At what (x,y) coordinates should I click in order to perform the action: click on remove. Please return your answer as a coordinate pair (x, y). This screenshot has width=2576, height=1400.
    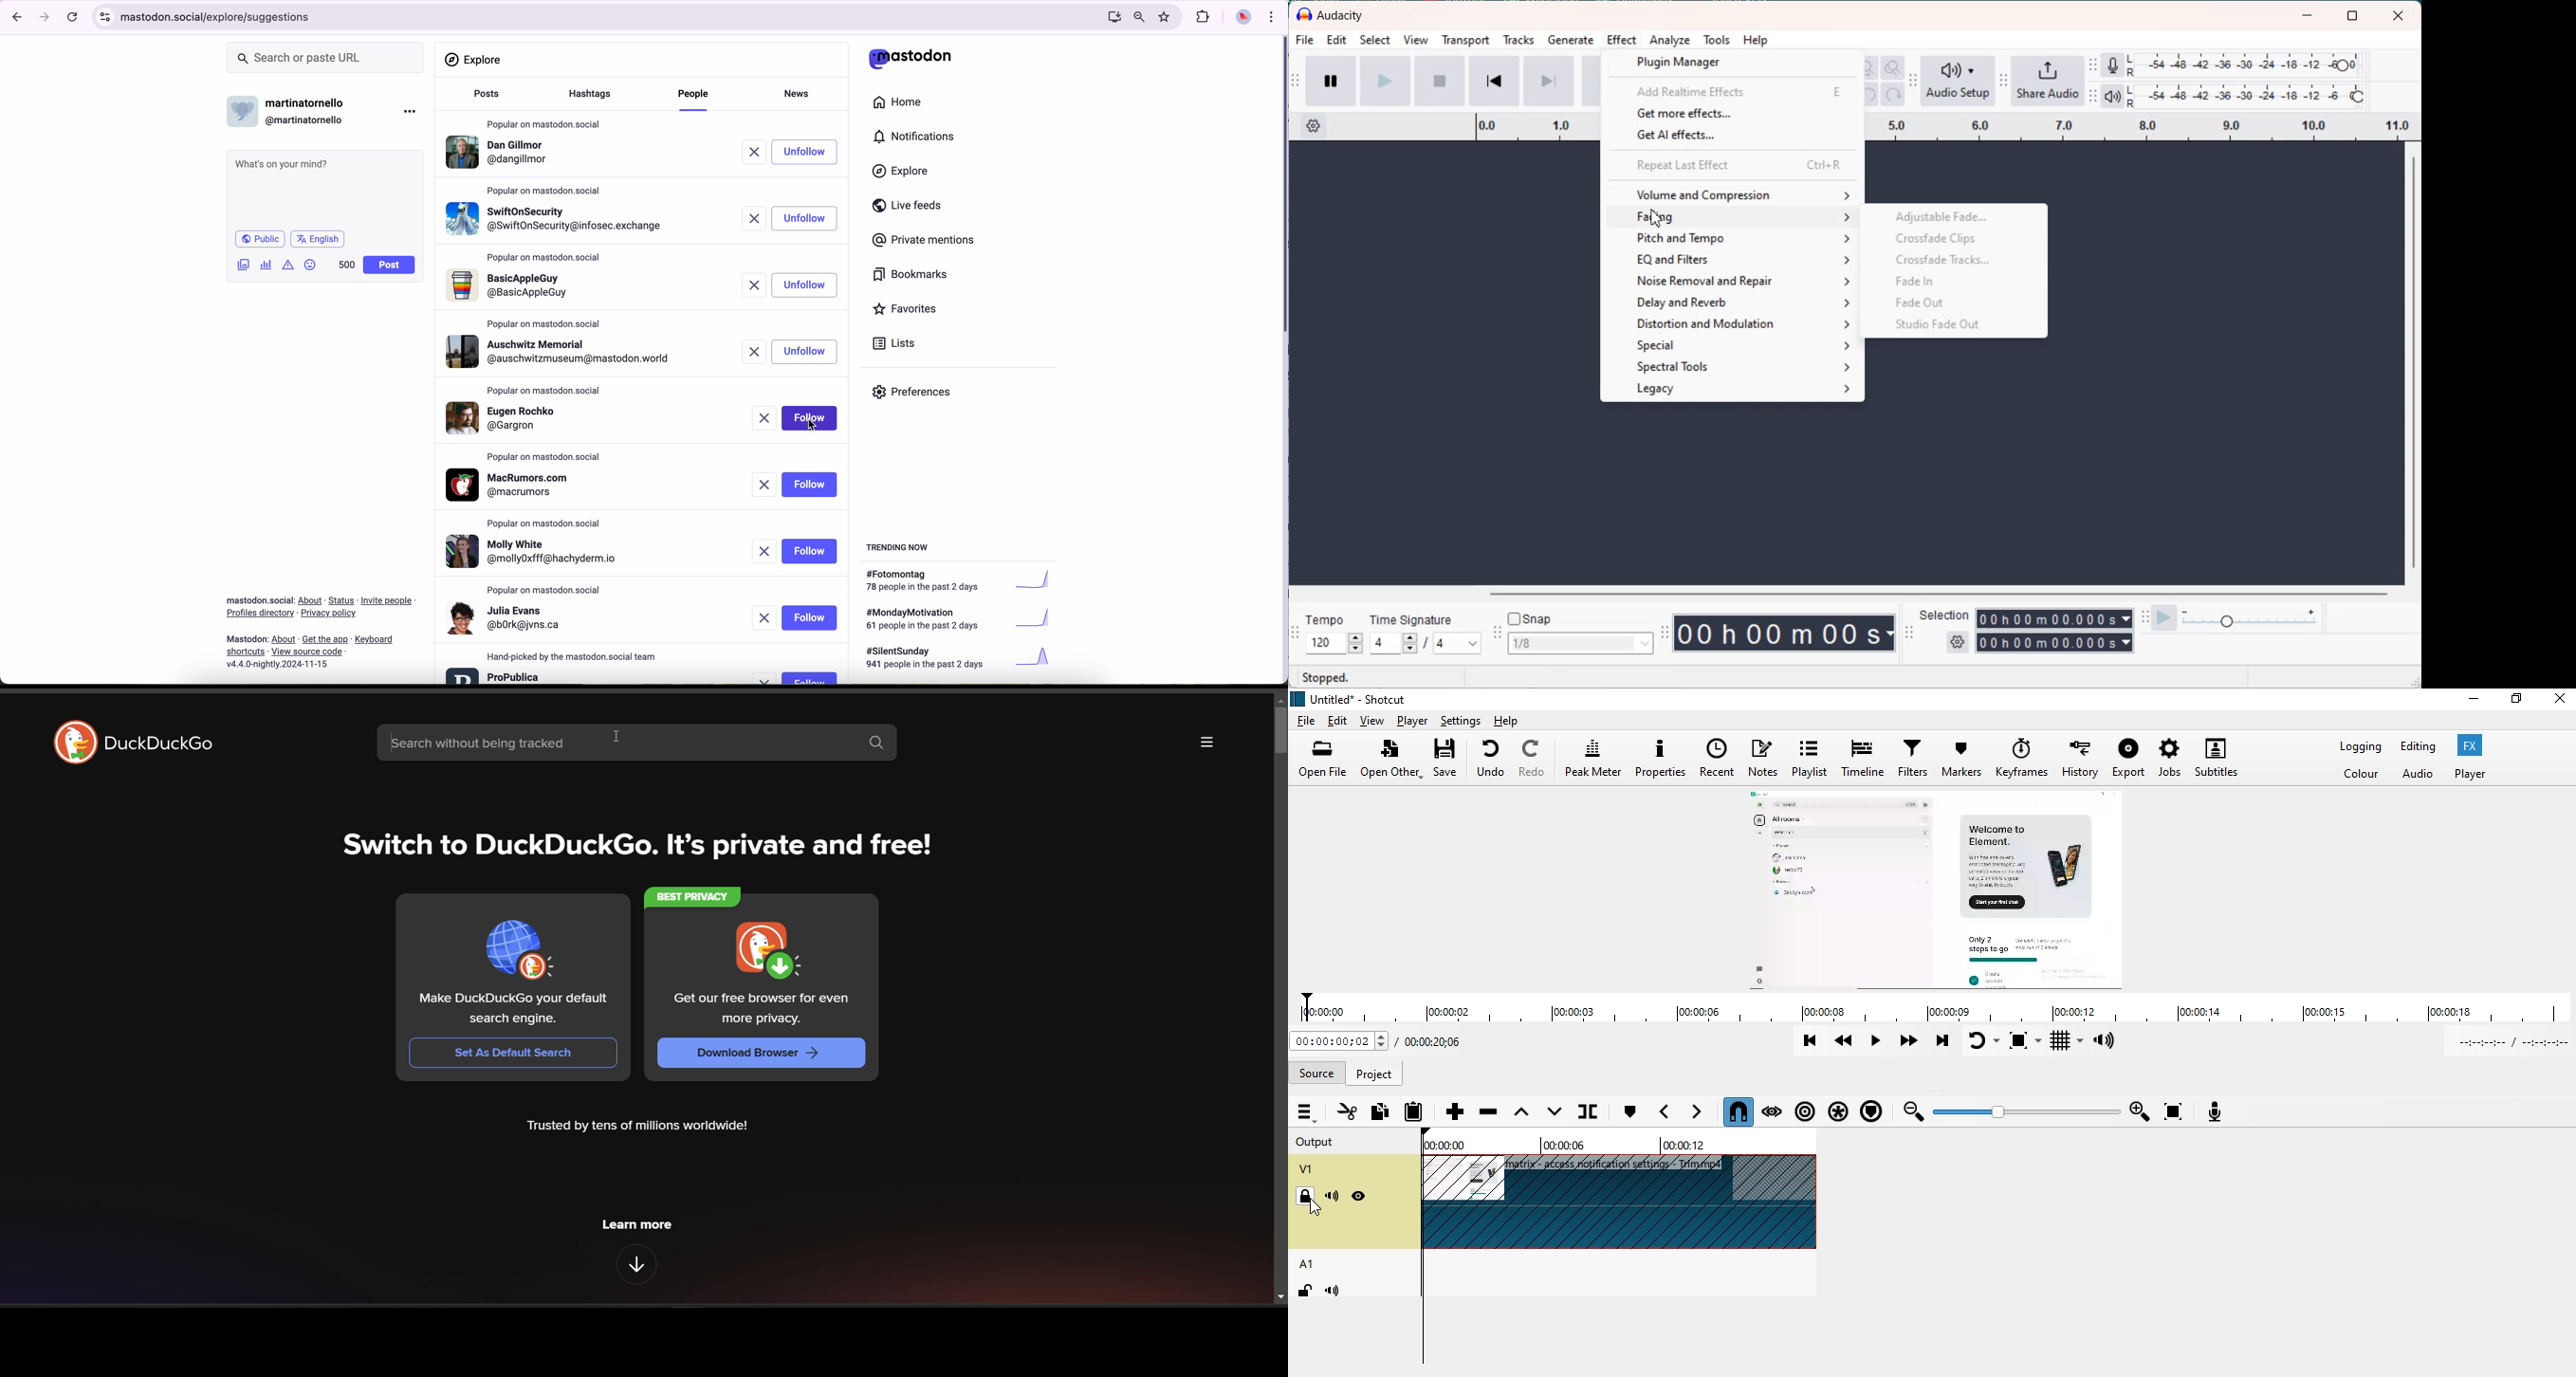
    Looking at the image, I should click on (761, 152).